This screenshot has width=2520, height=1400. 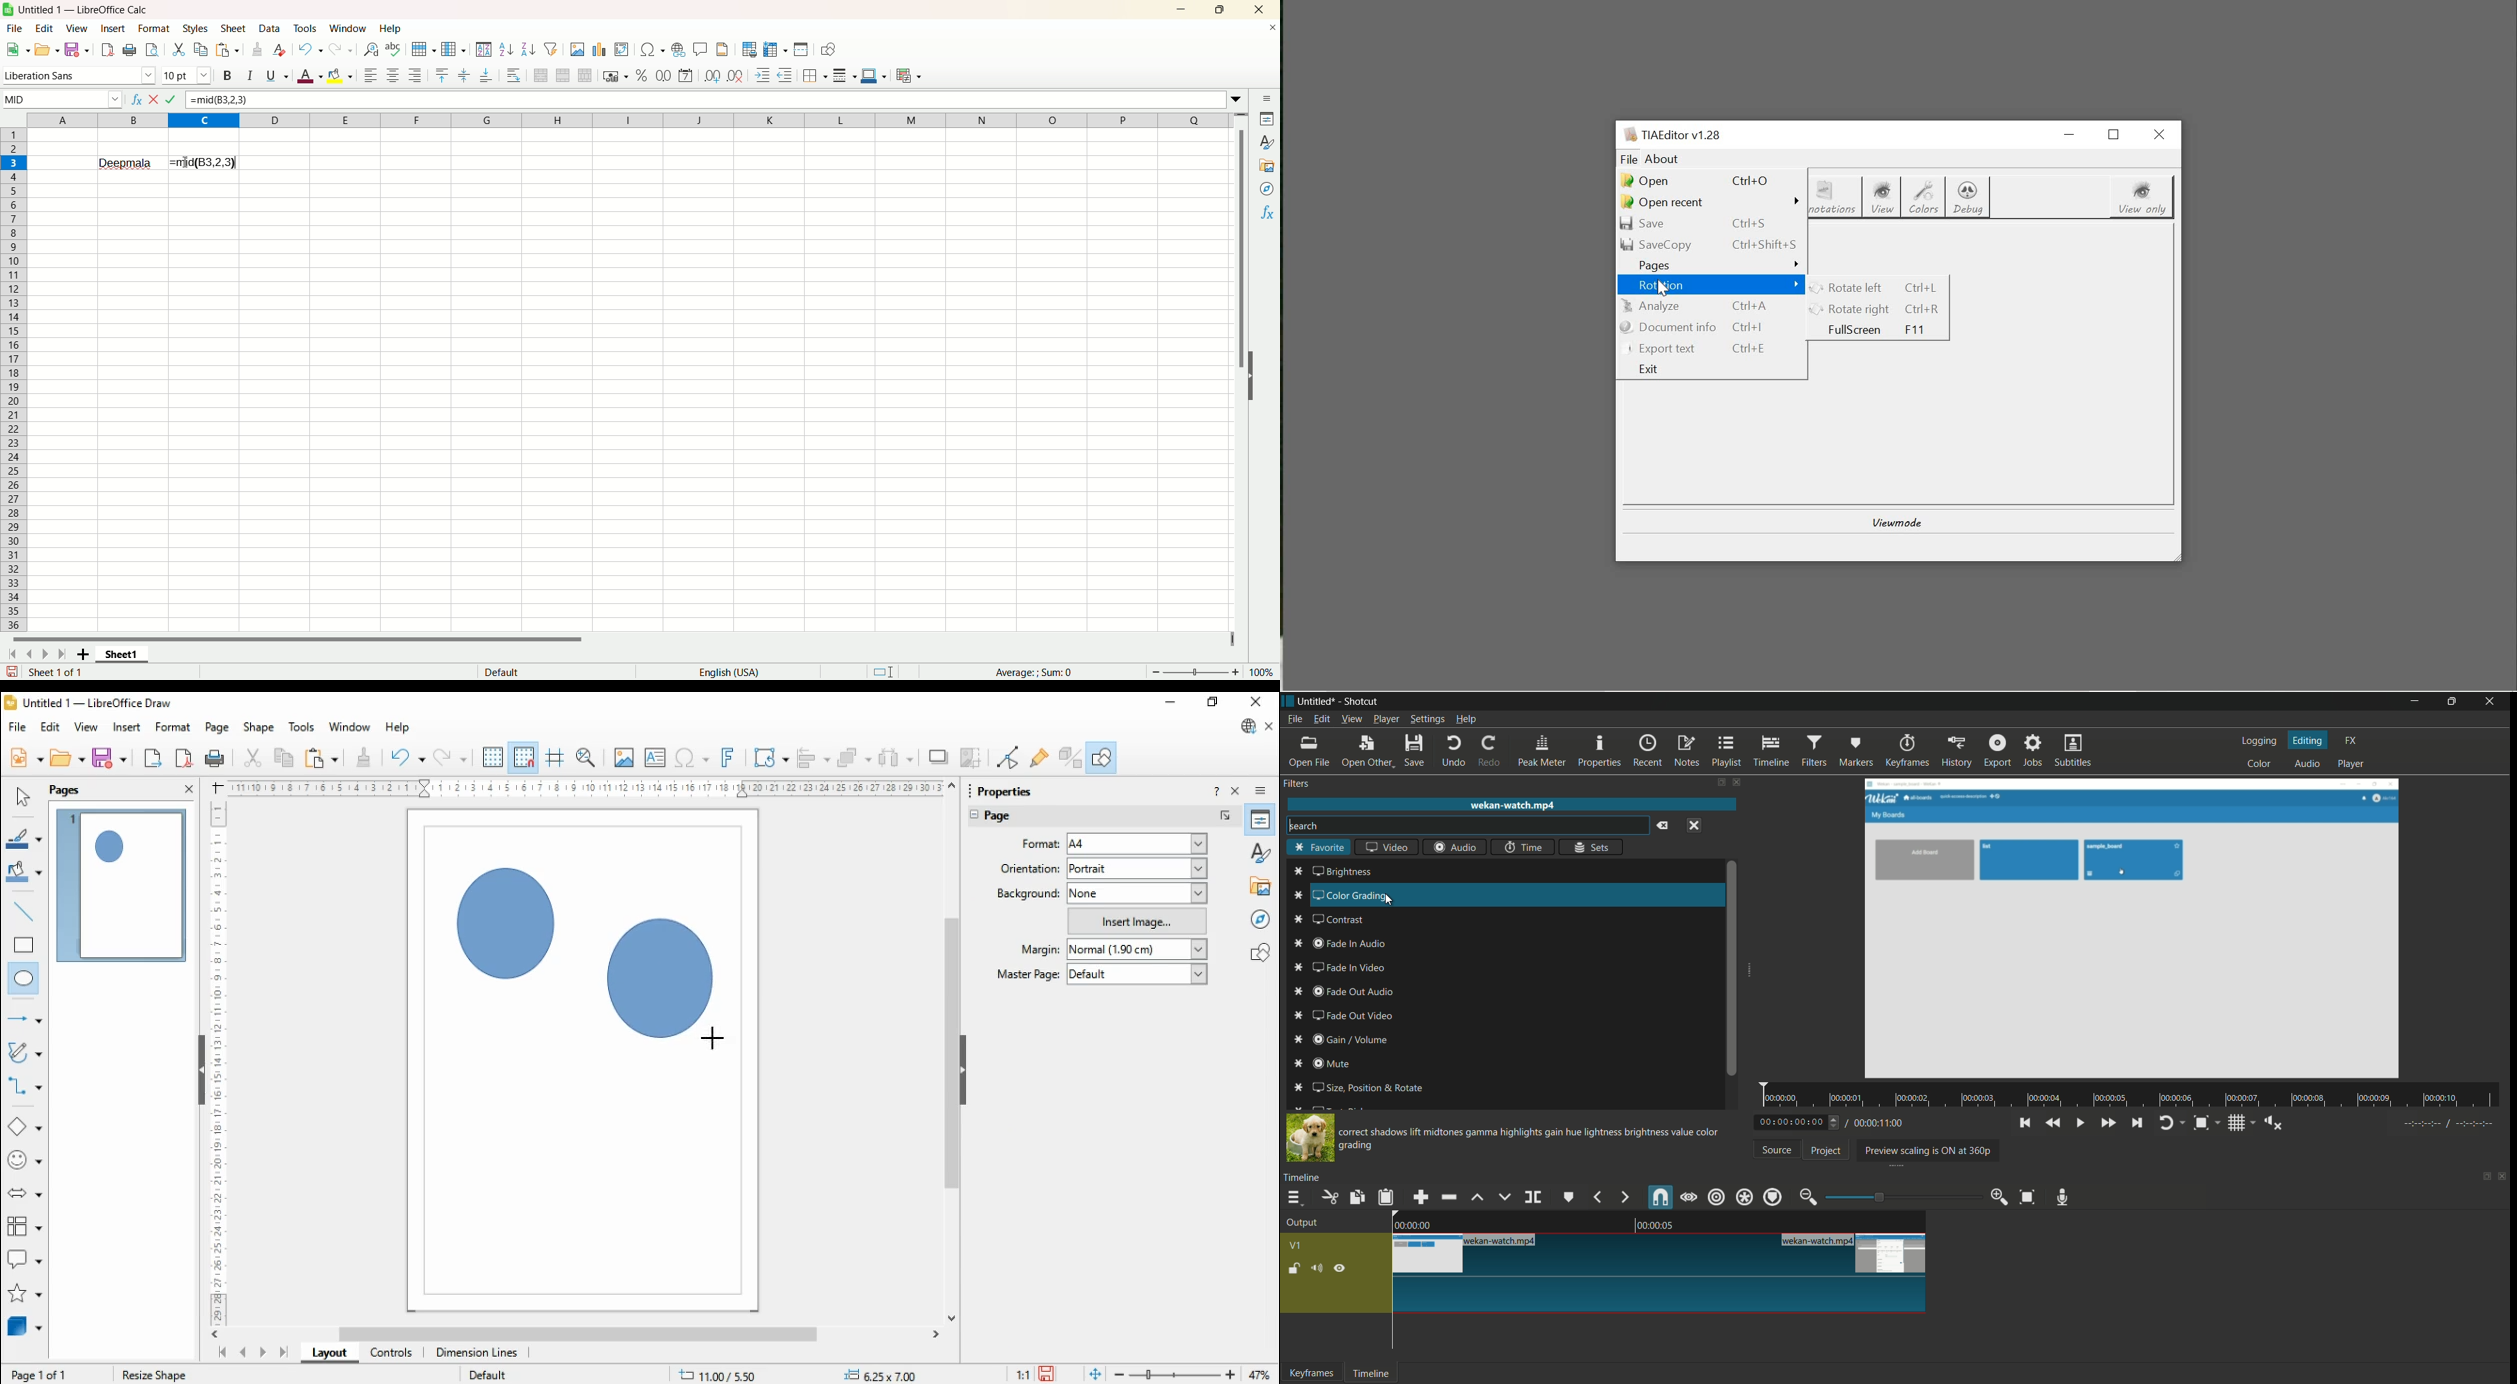 I want to click on Font color, so click(x=310, y=75).